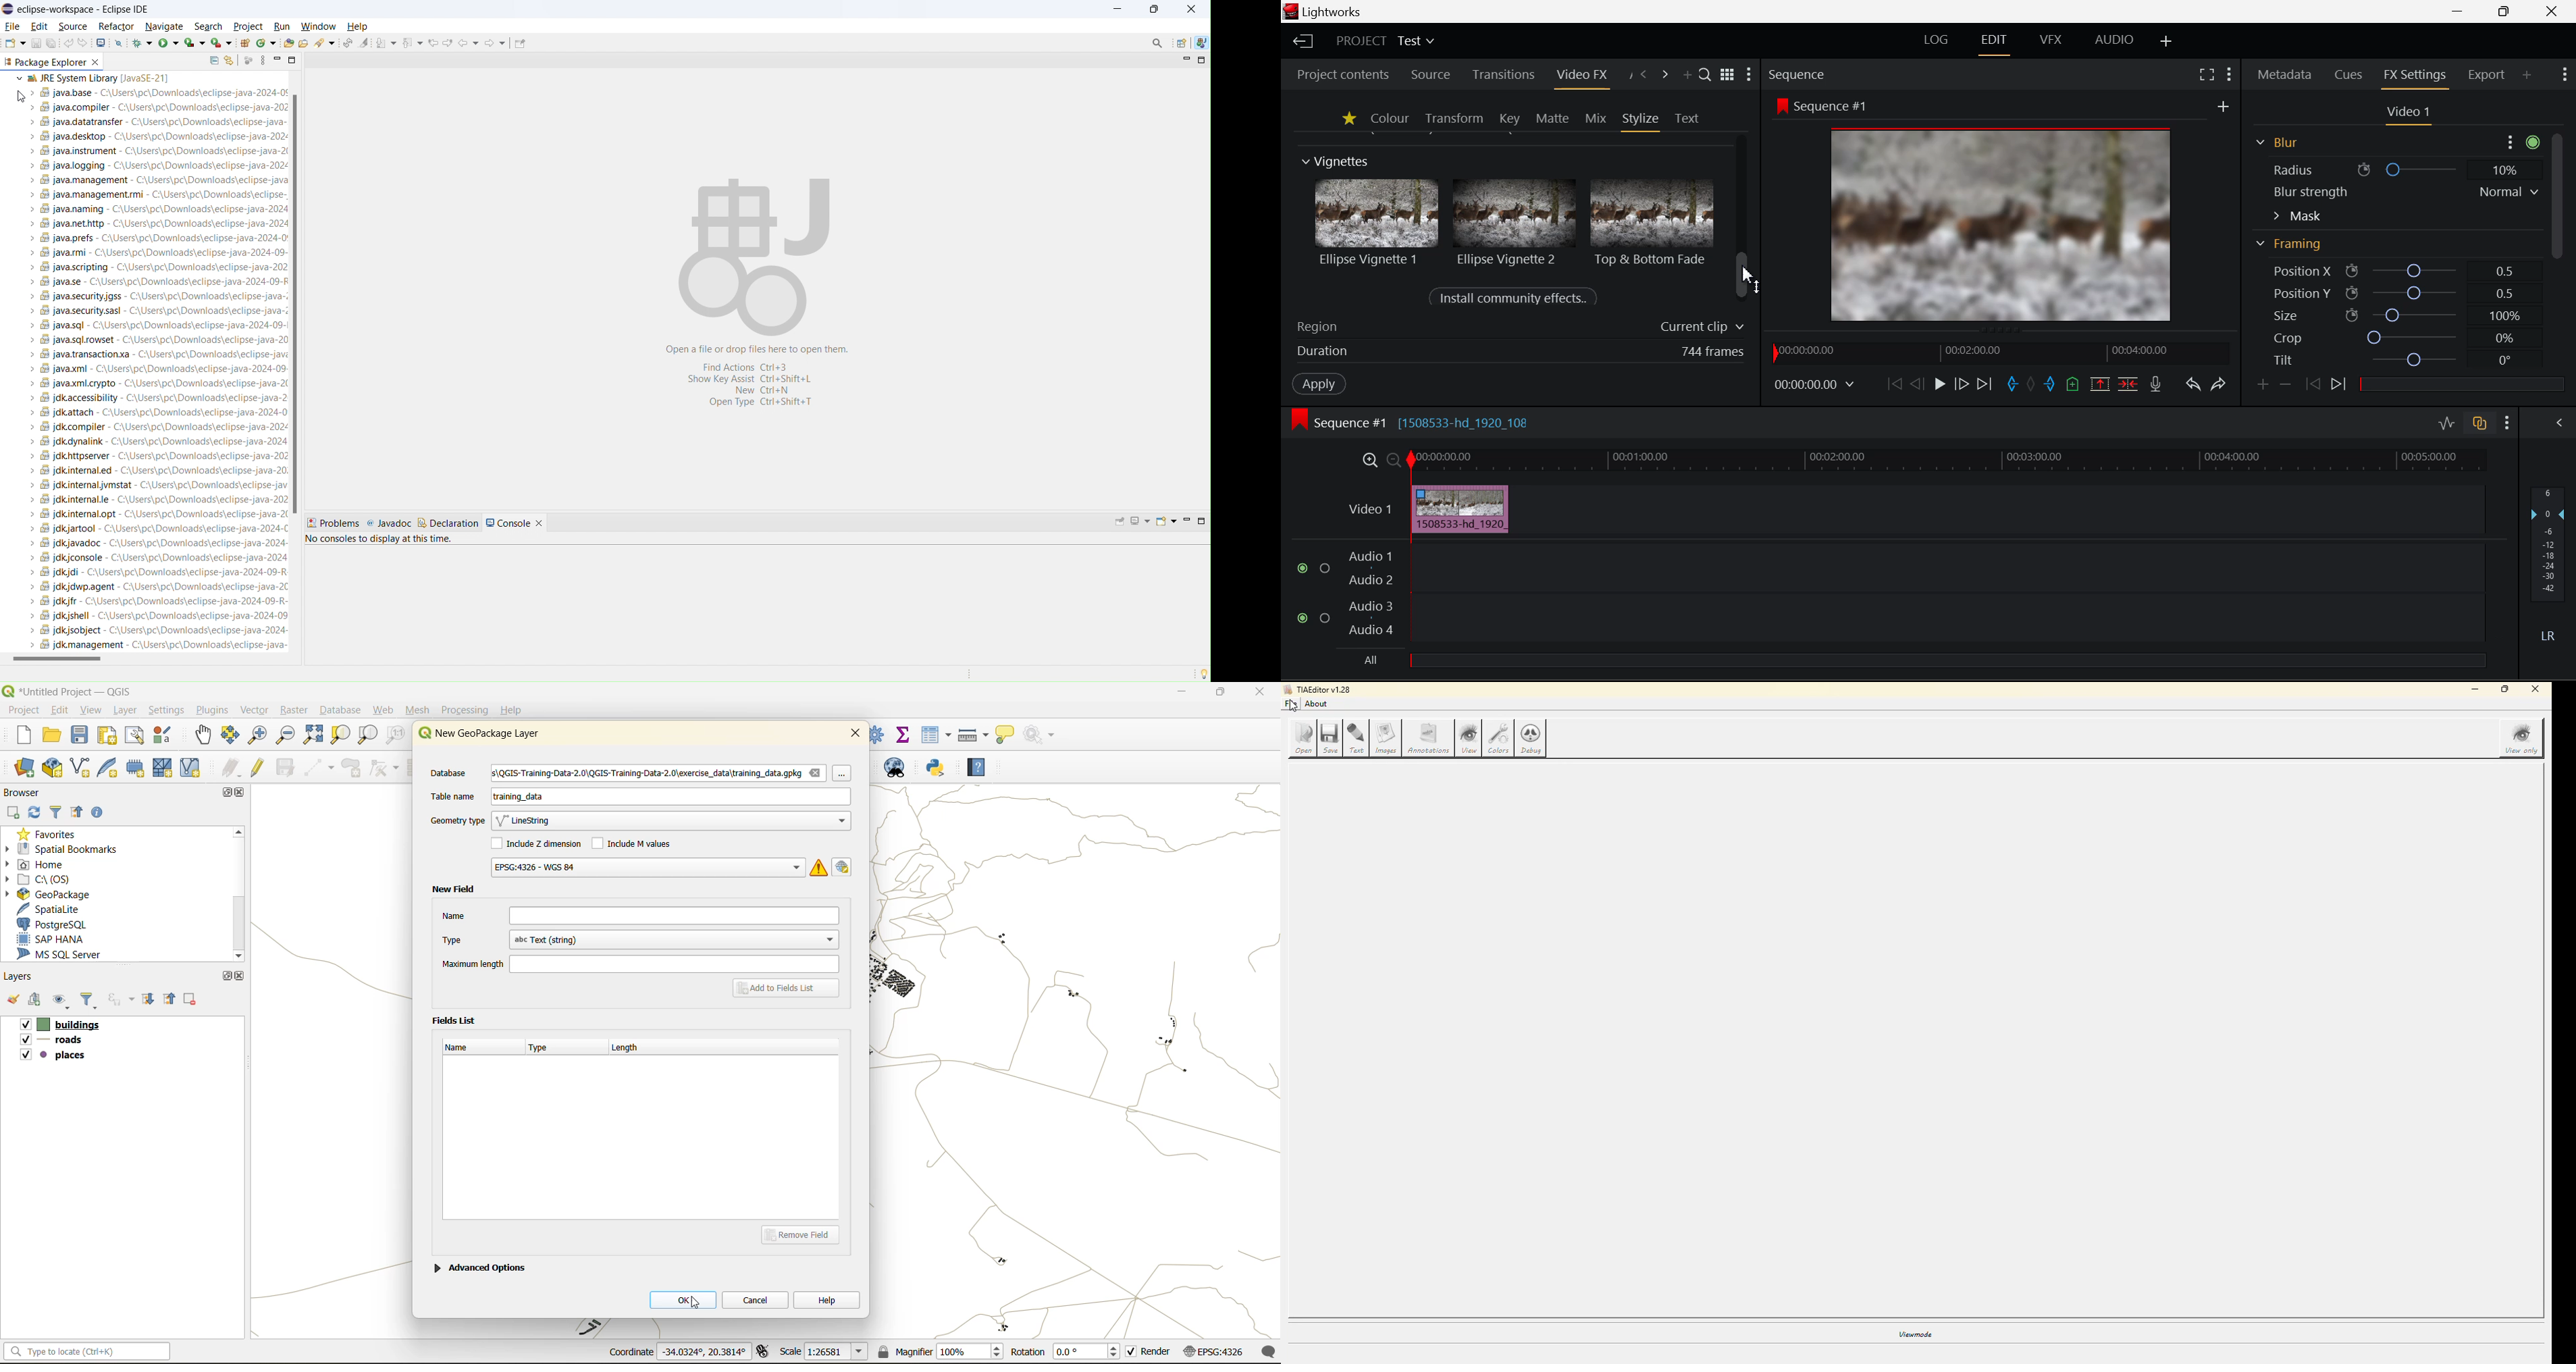 This screenshot has width=2576, height=1372. What do you see at coordinates (171, 998) in the screenshot?
I see `collapse all` at bounding box center [171, 998].